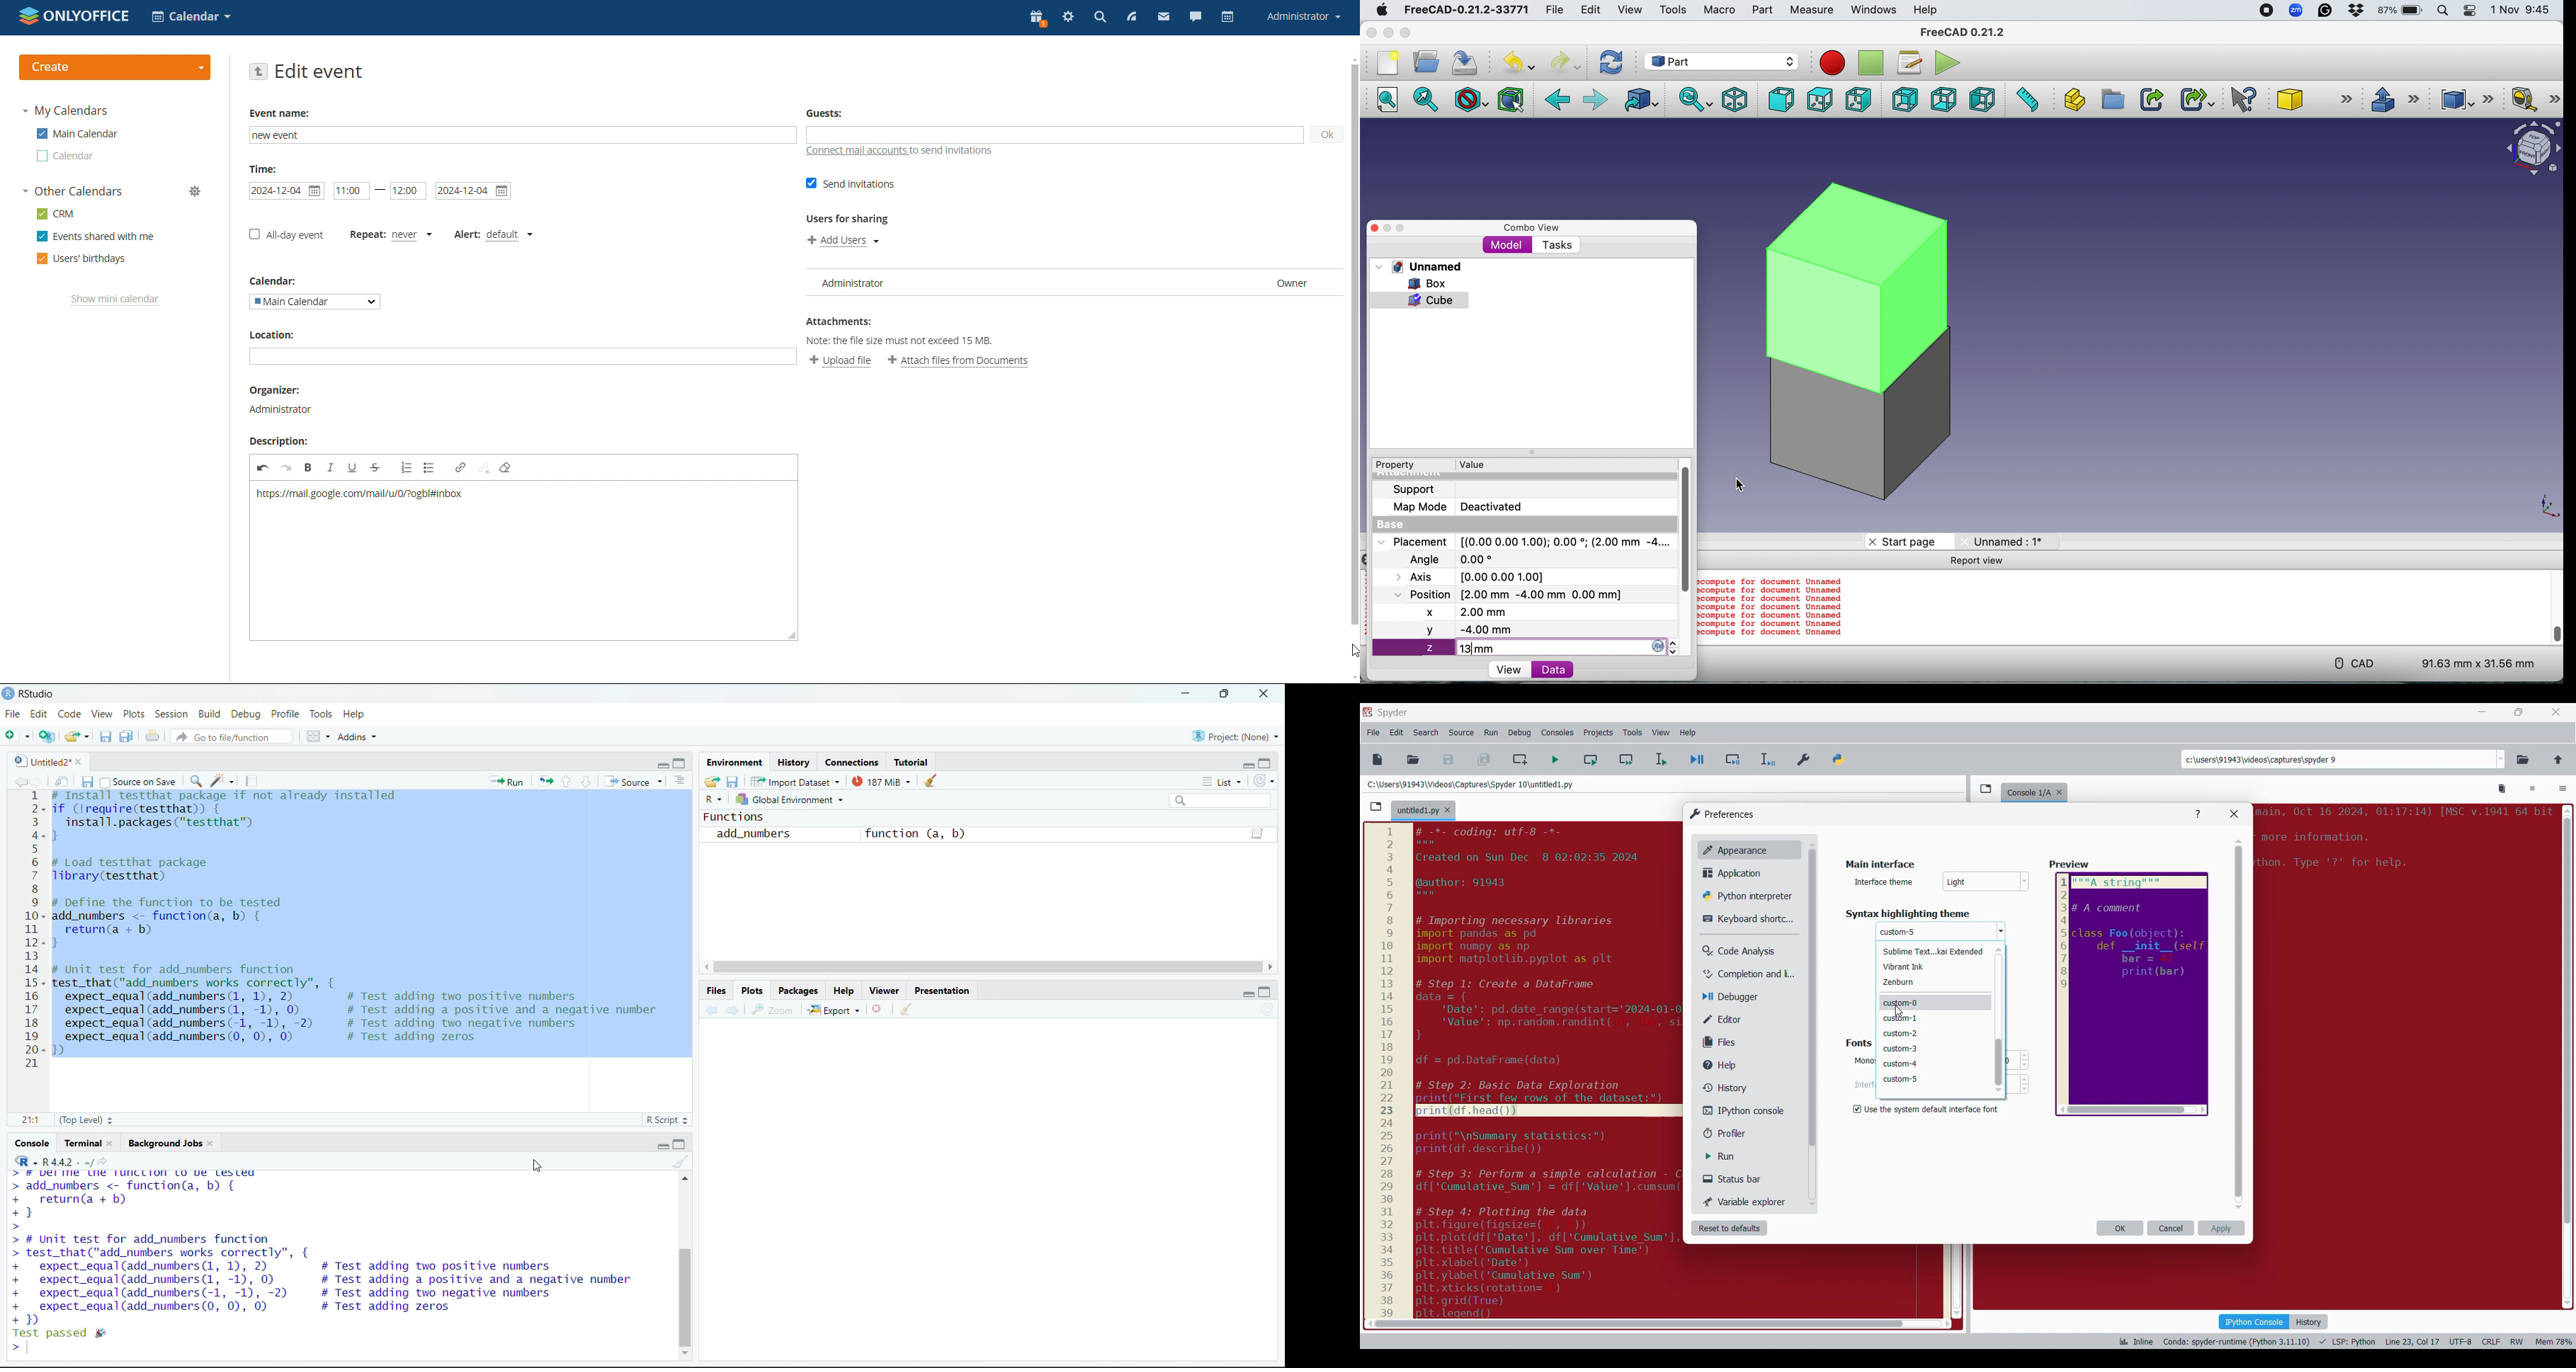  I want to click on Workbench, so click(1720, 61).